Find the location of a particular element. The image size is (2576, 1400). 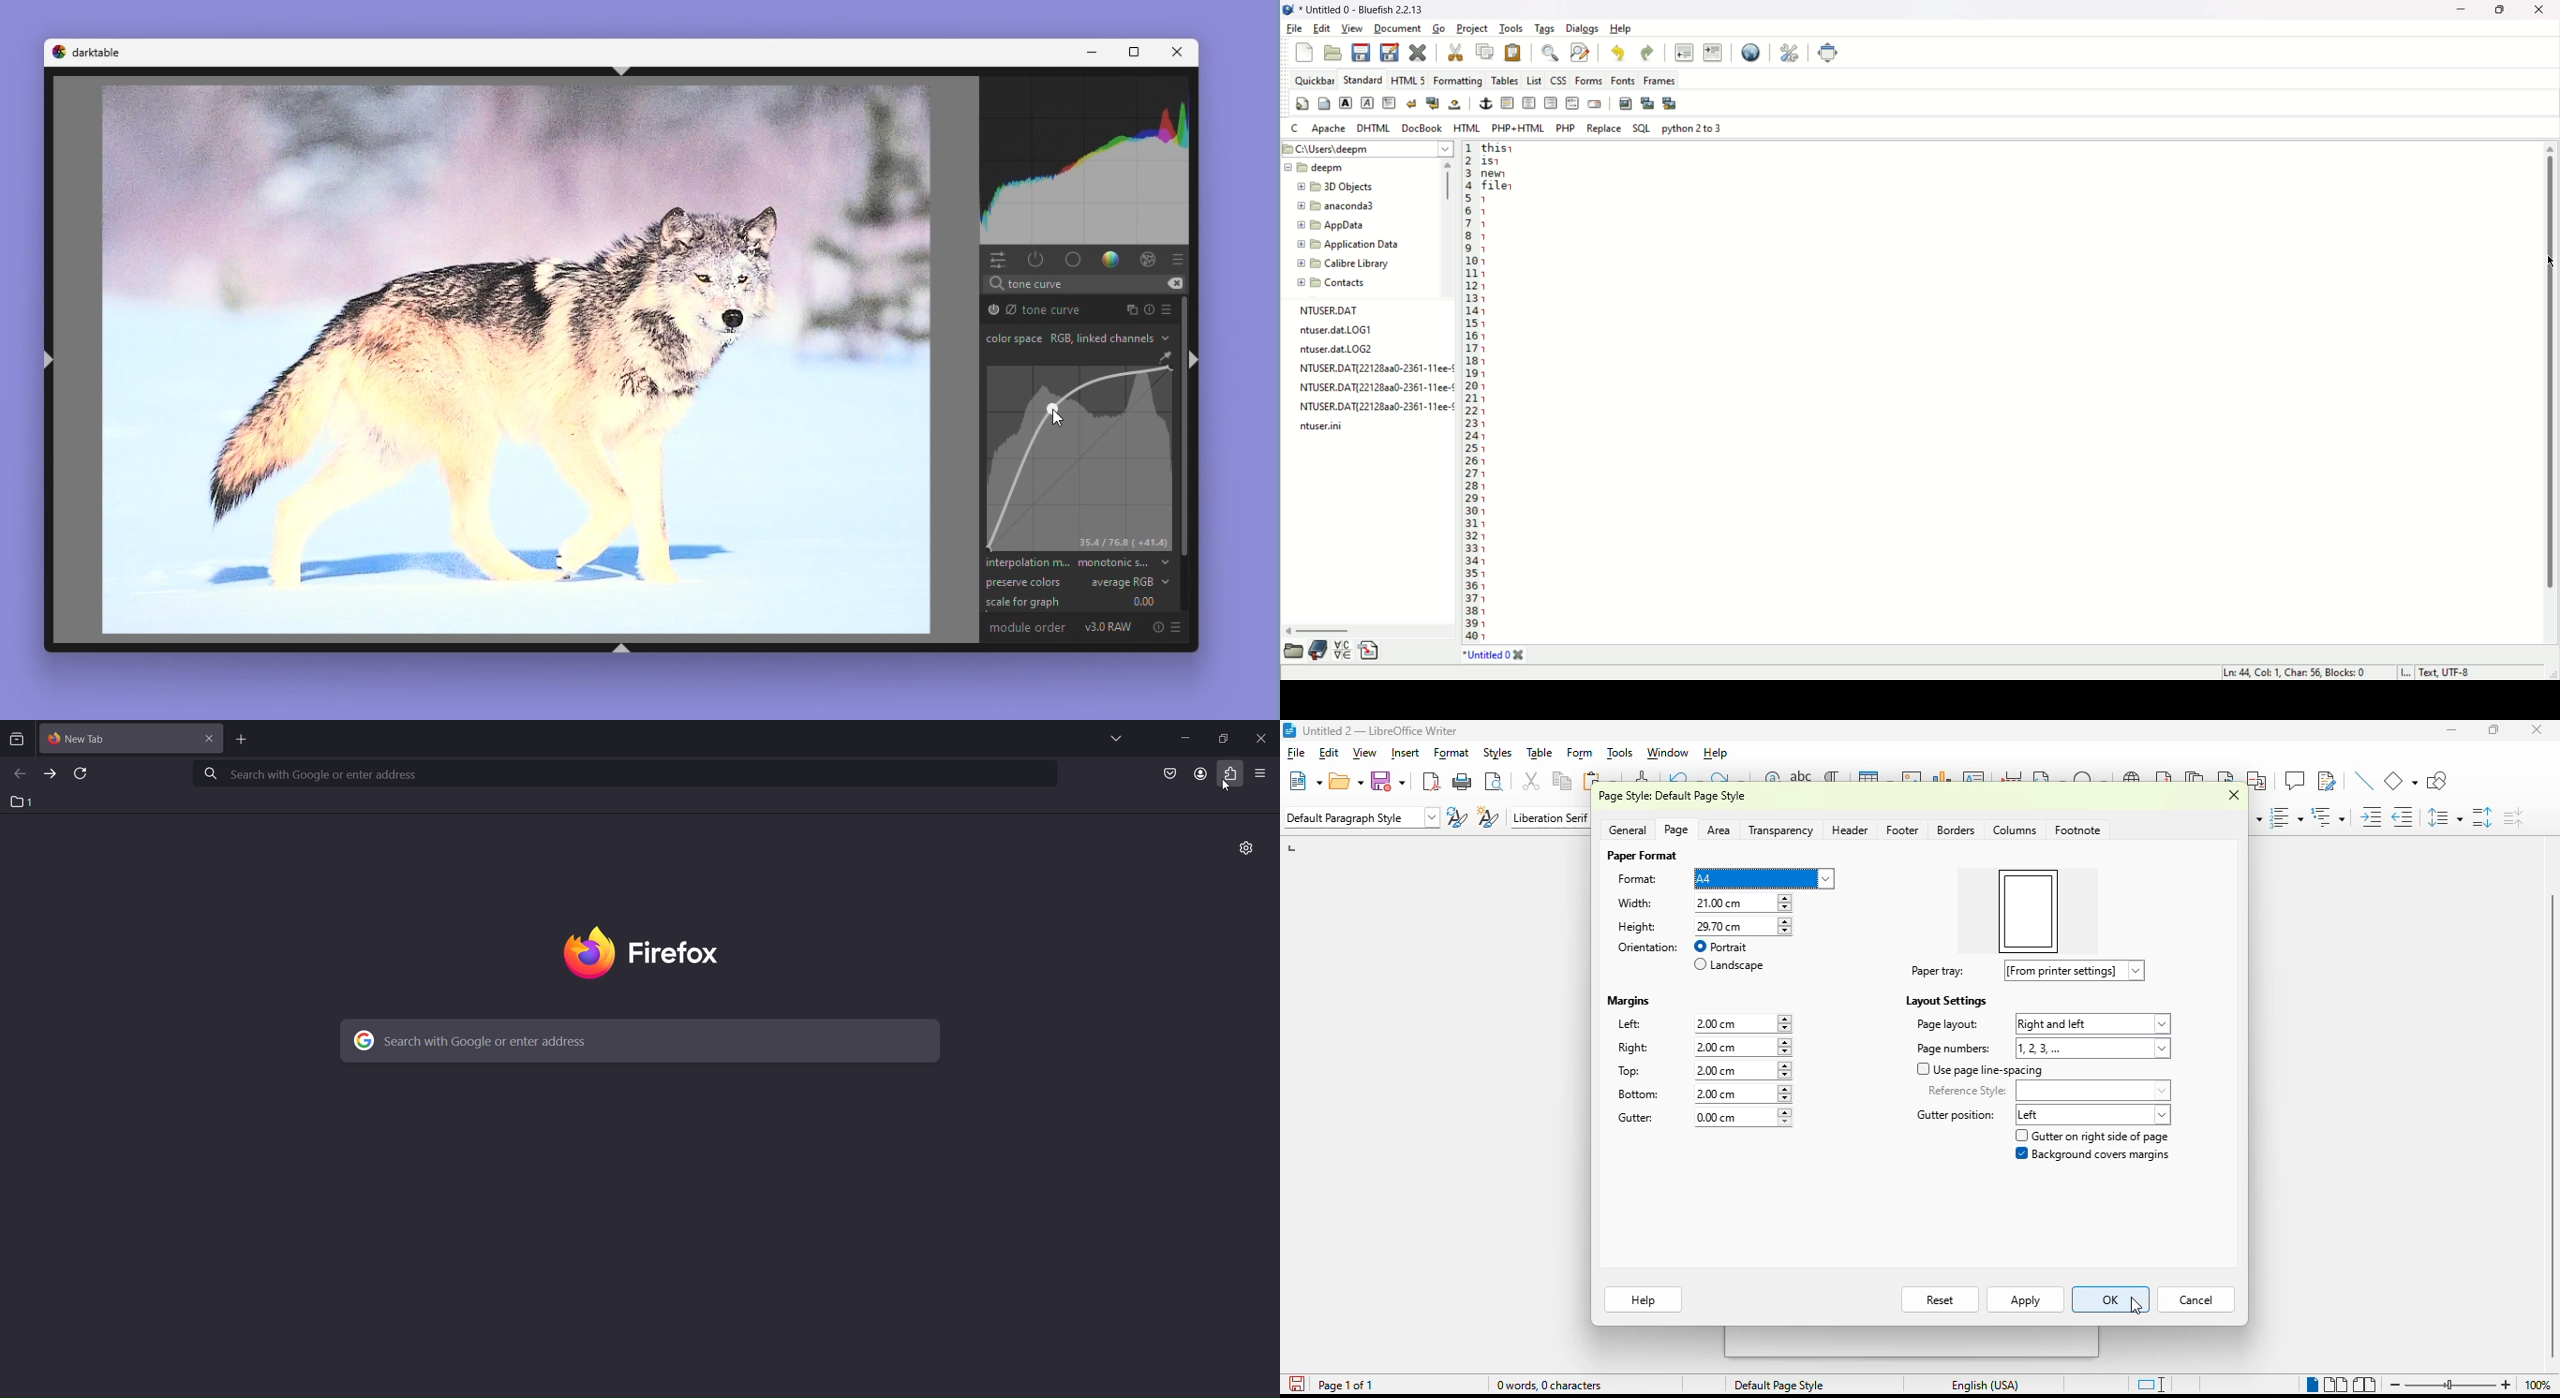

print is located at coordinates (1464, 782).